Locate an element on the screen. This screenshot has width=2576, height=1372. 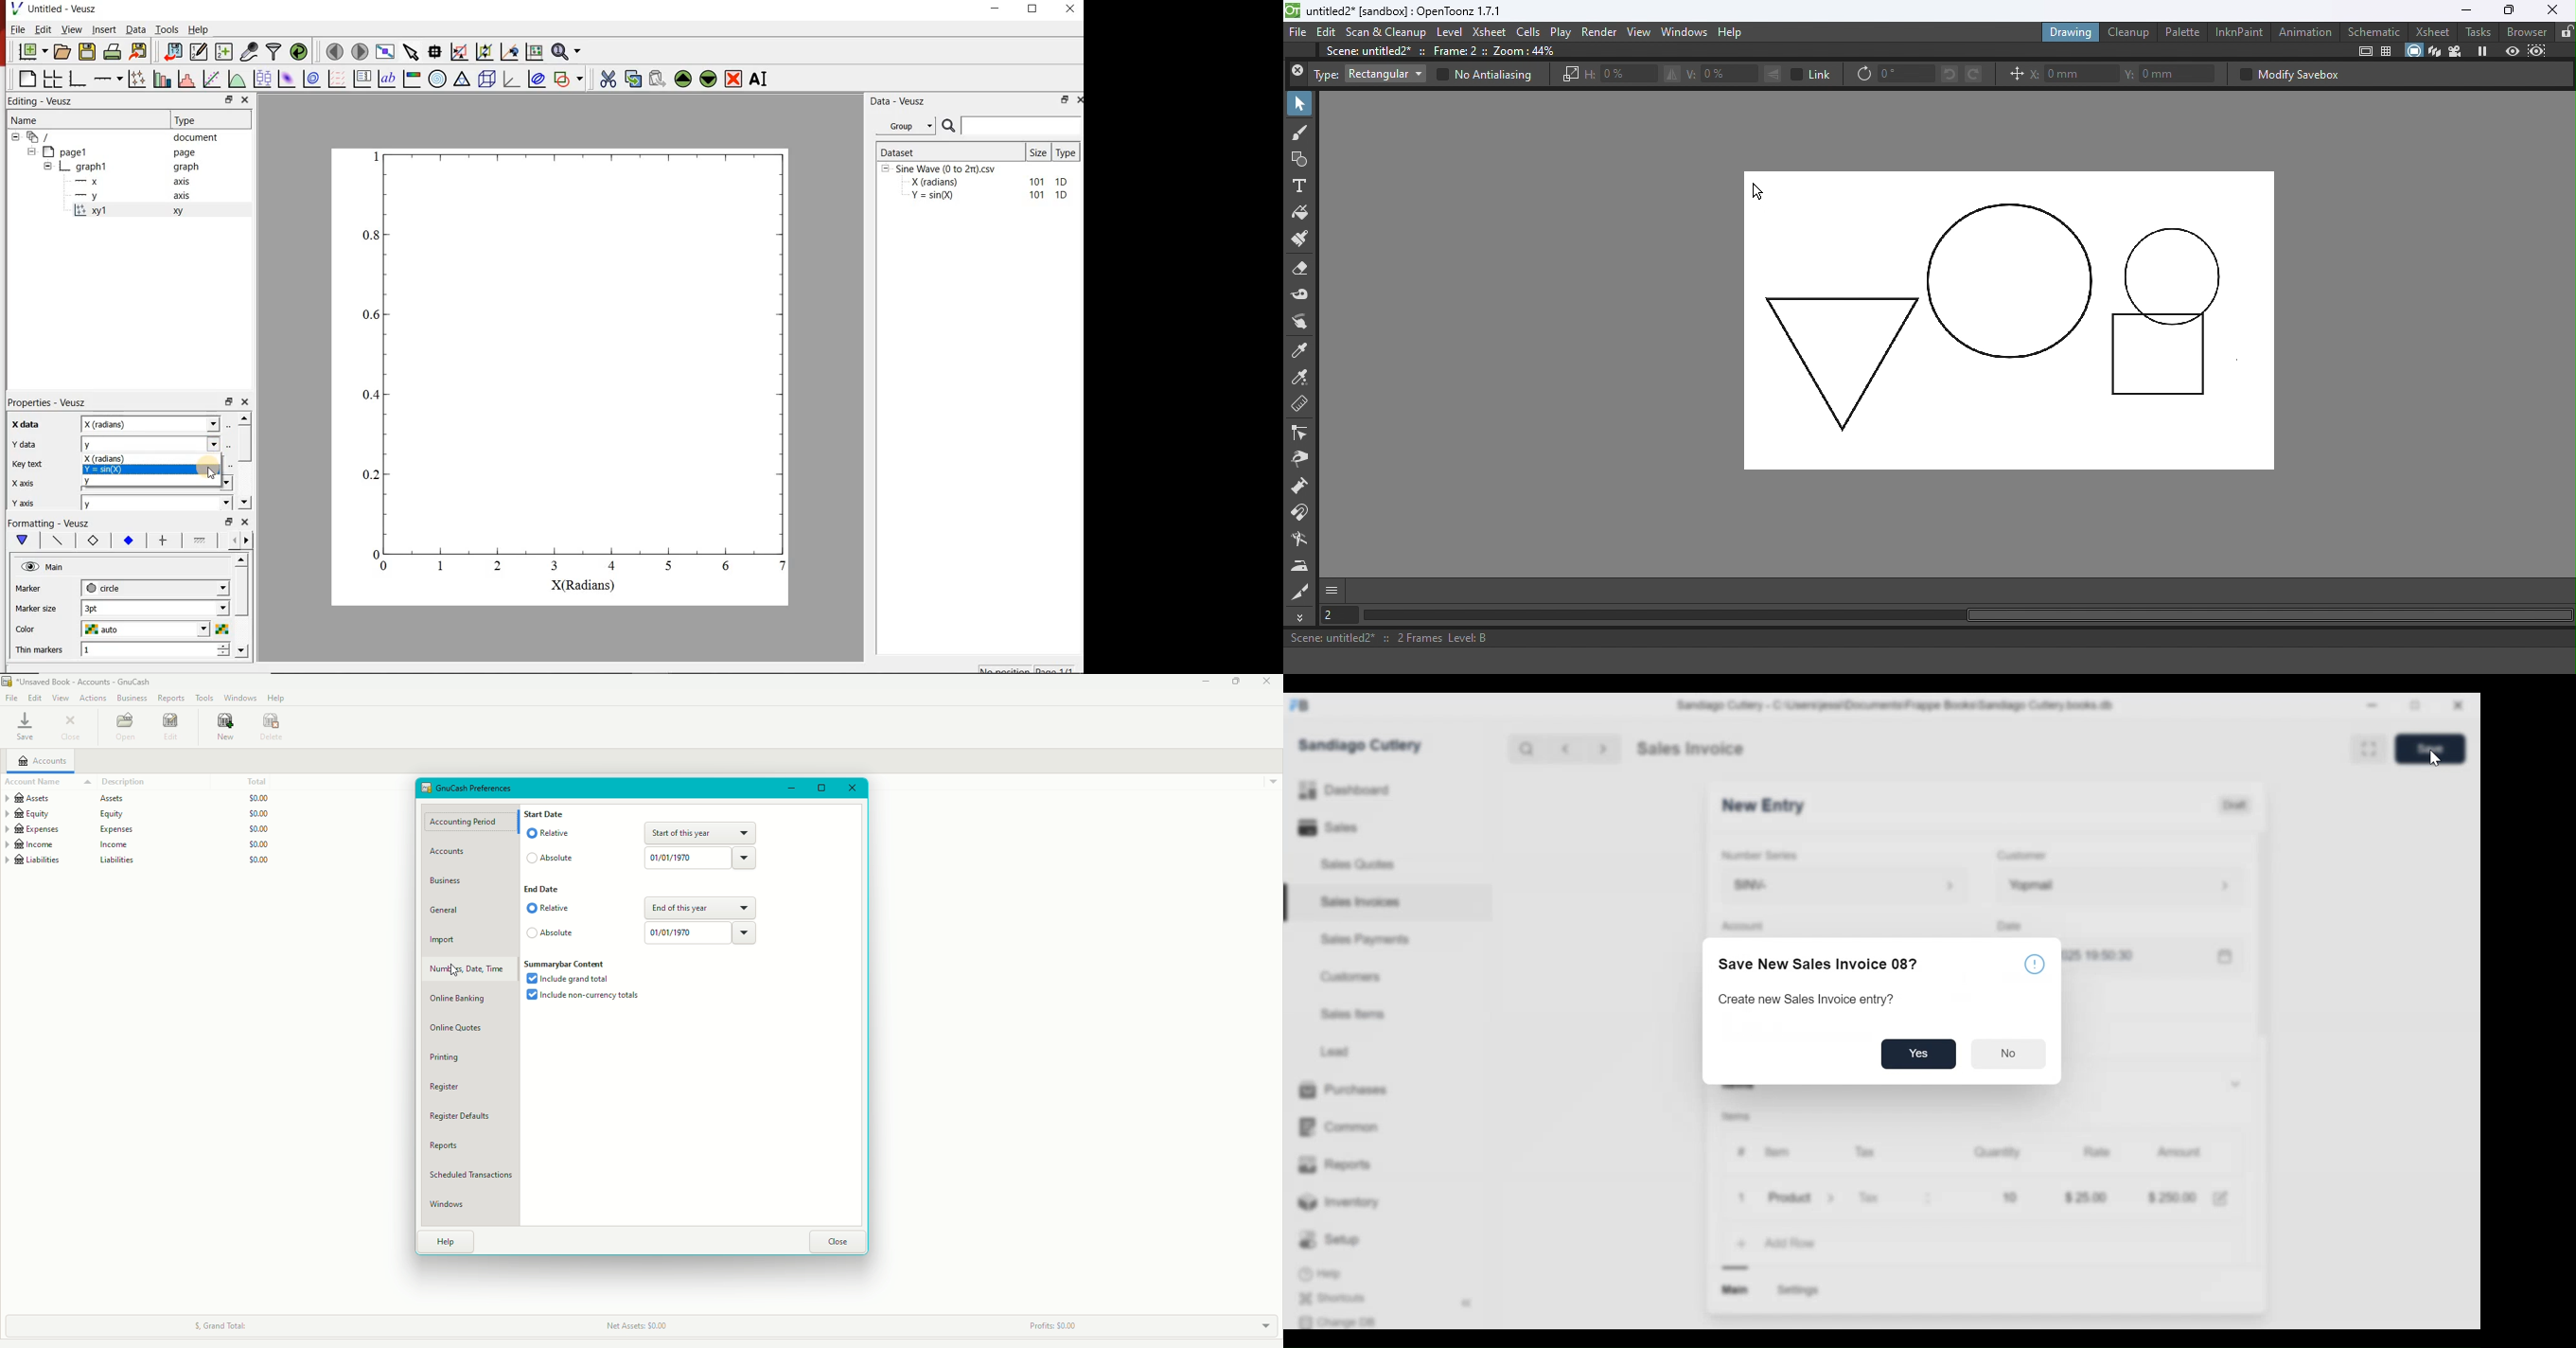
Total is located at coordinates (261, 782).